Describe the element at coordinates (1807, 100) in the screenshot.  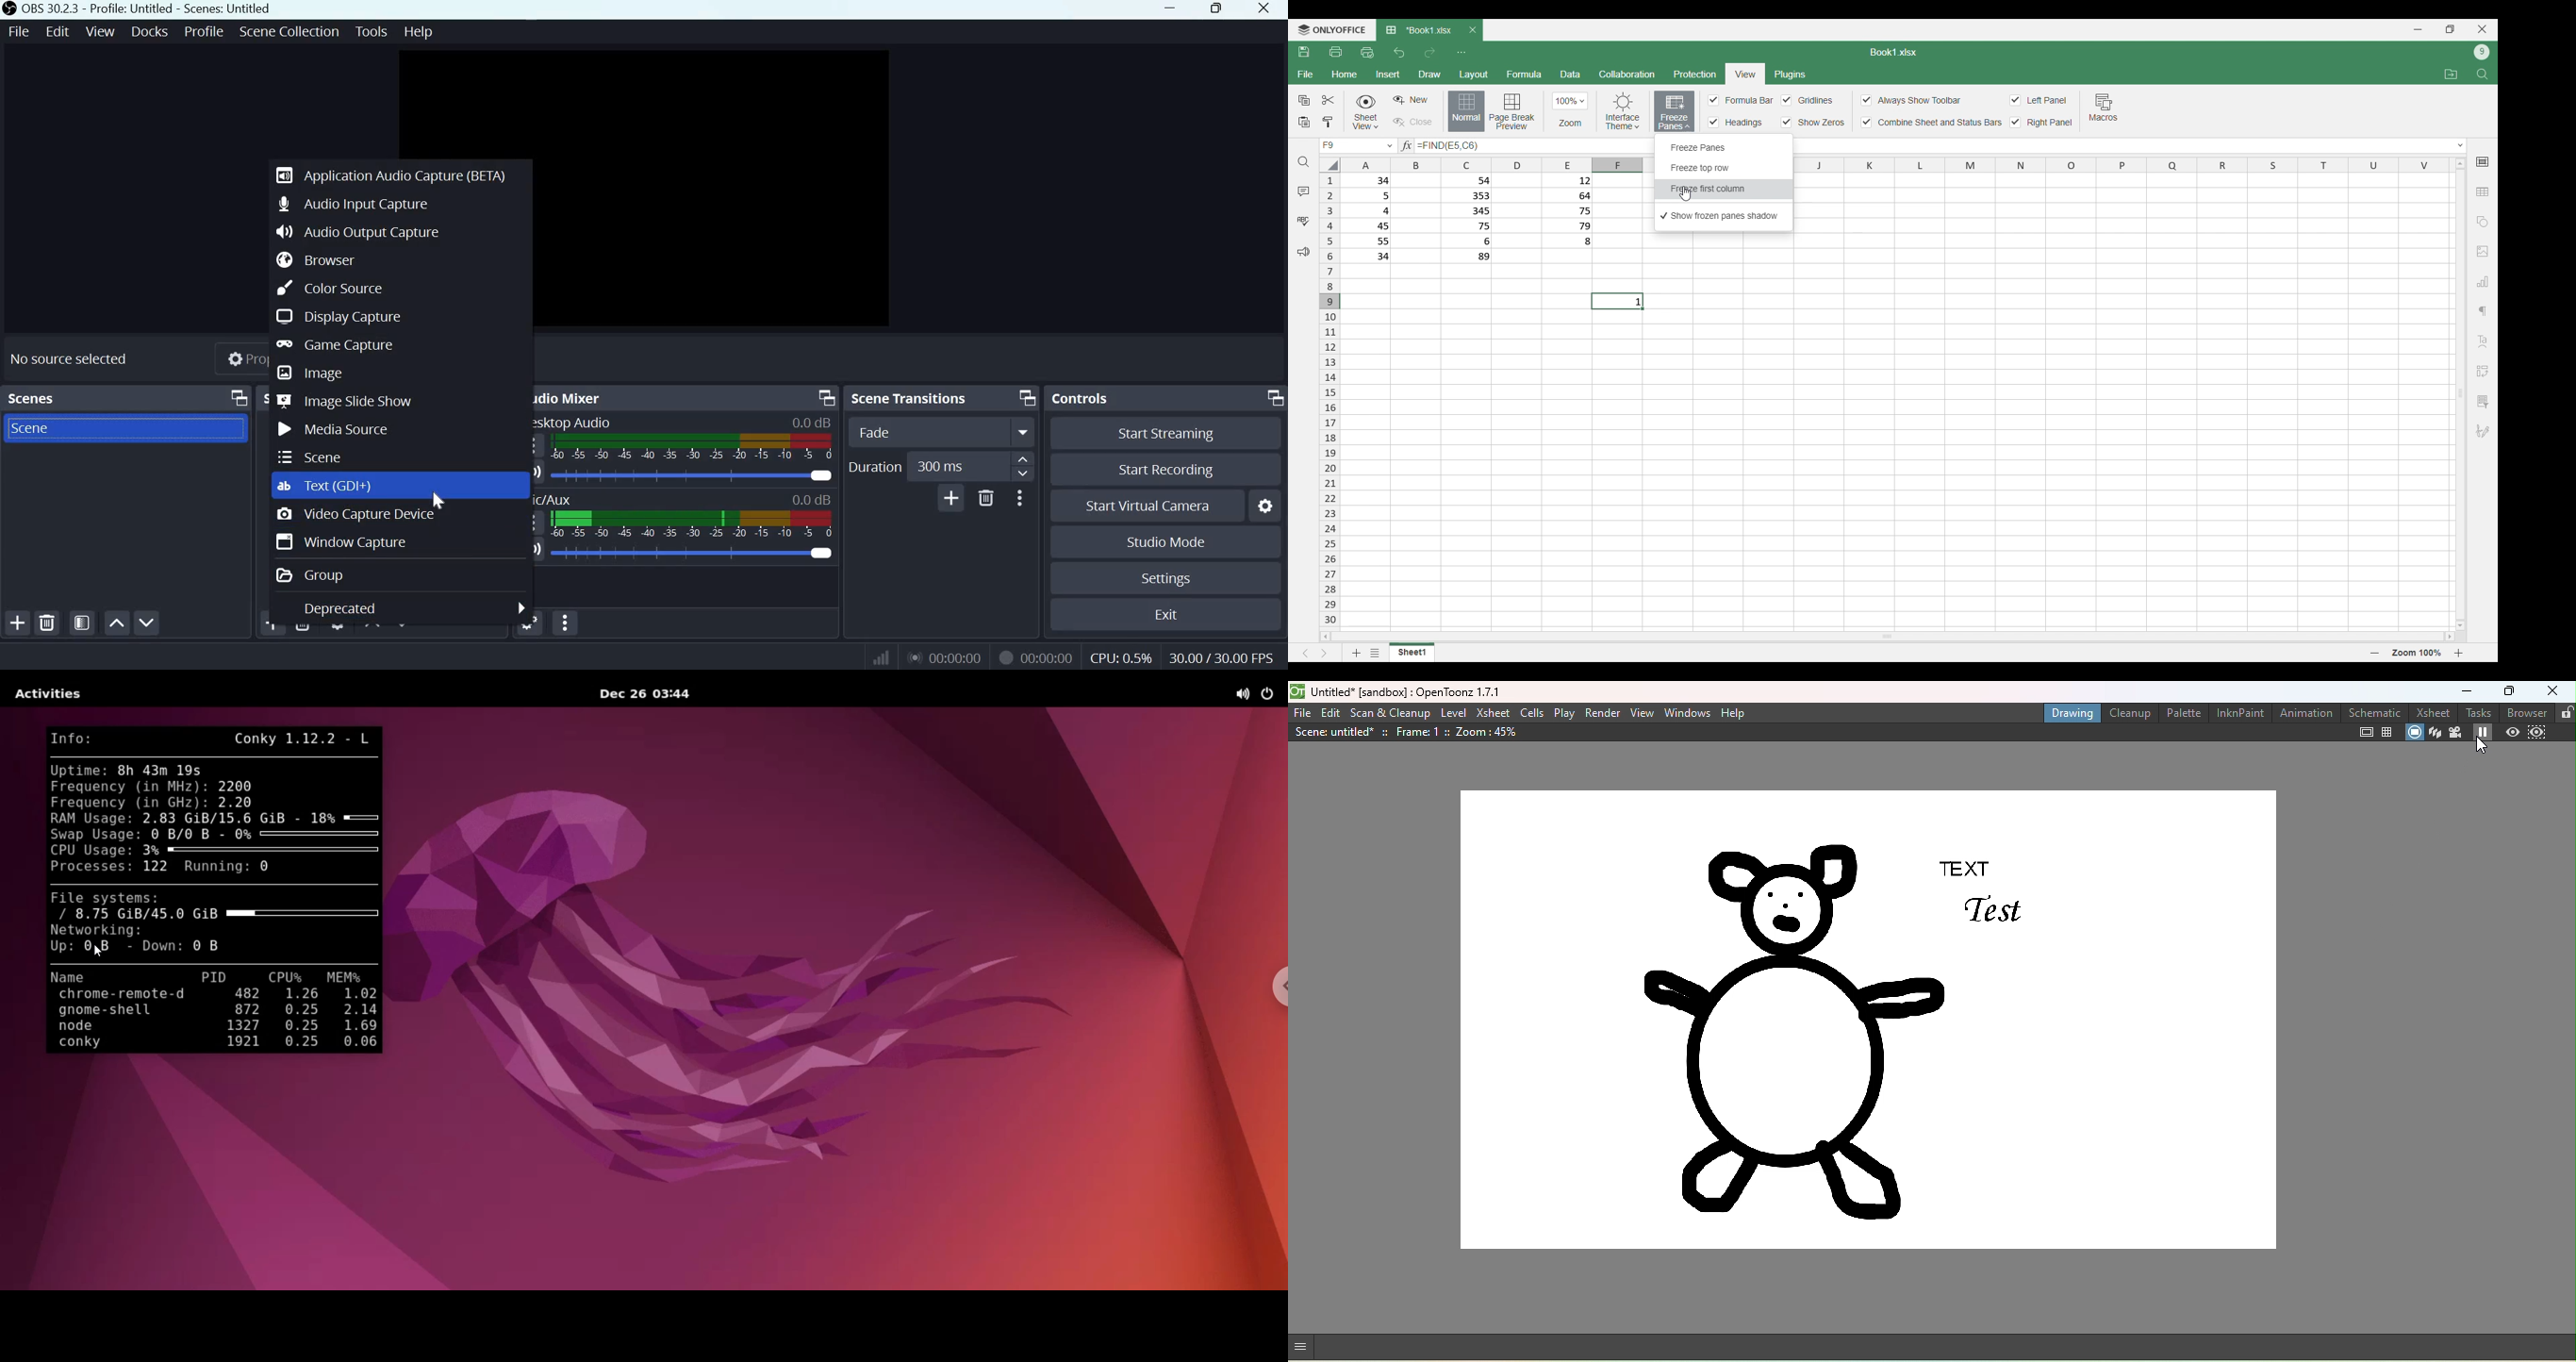
I see `Toggles for each cell` at that location.